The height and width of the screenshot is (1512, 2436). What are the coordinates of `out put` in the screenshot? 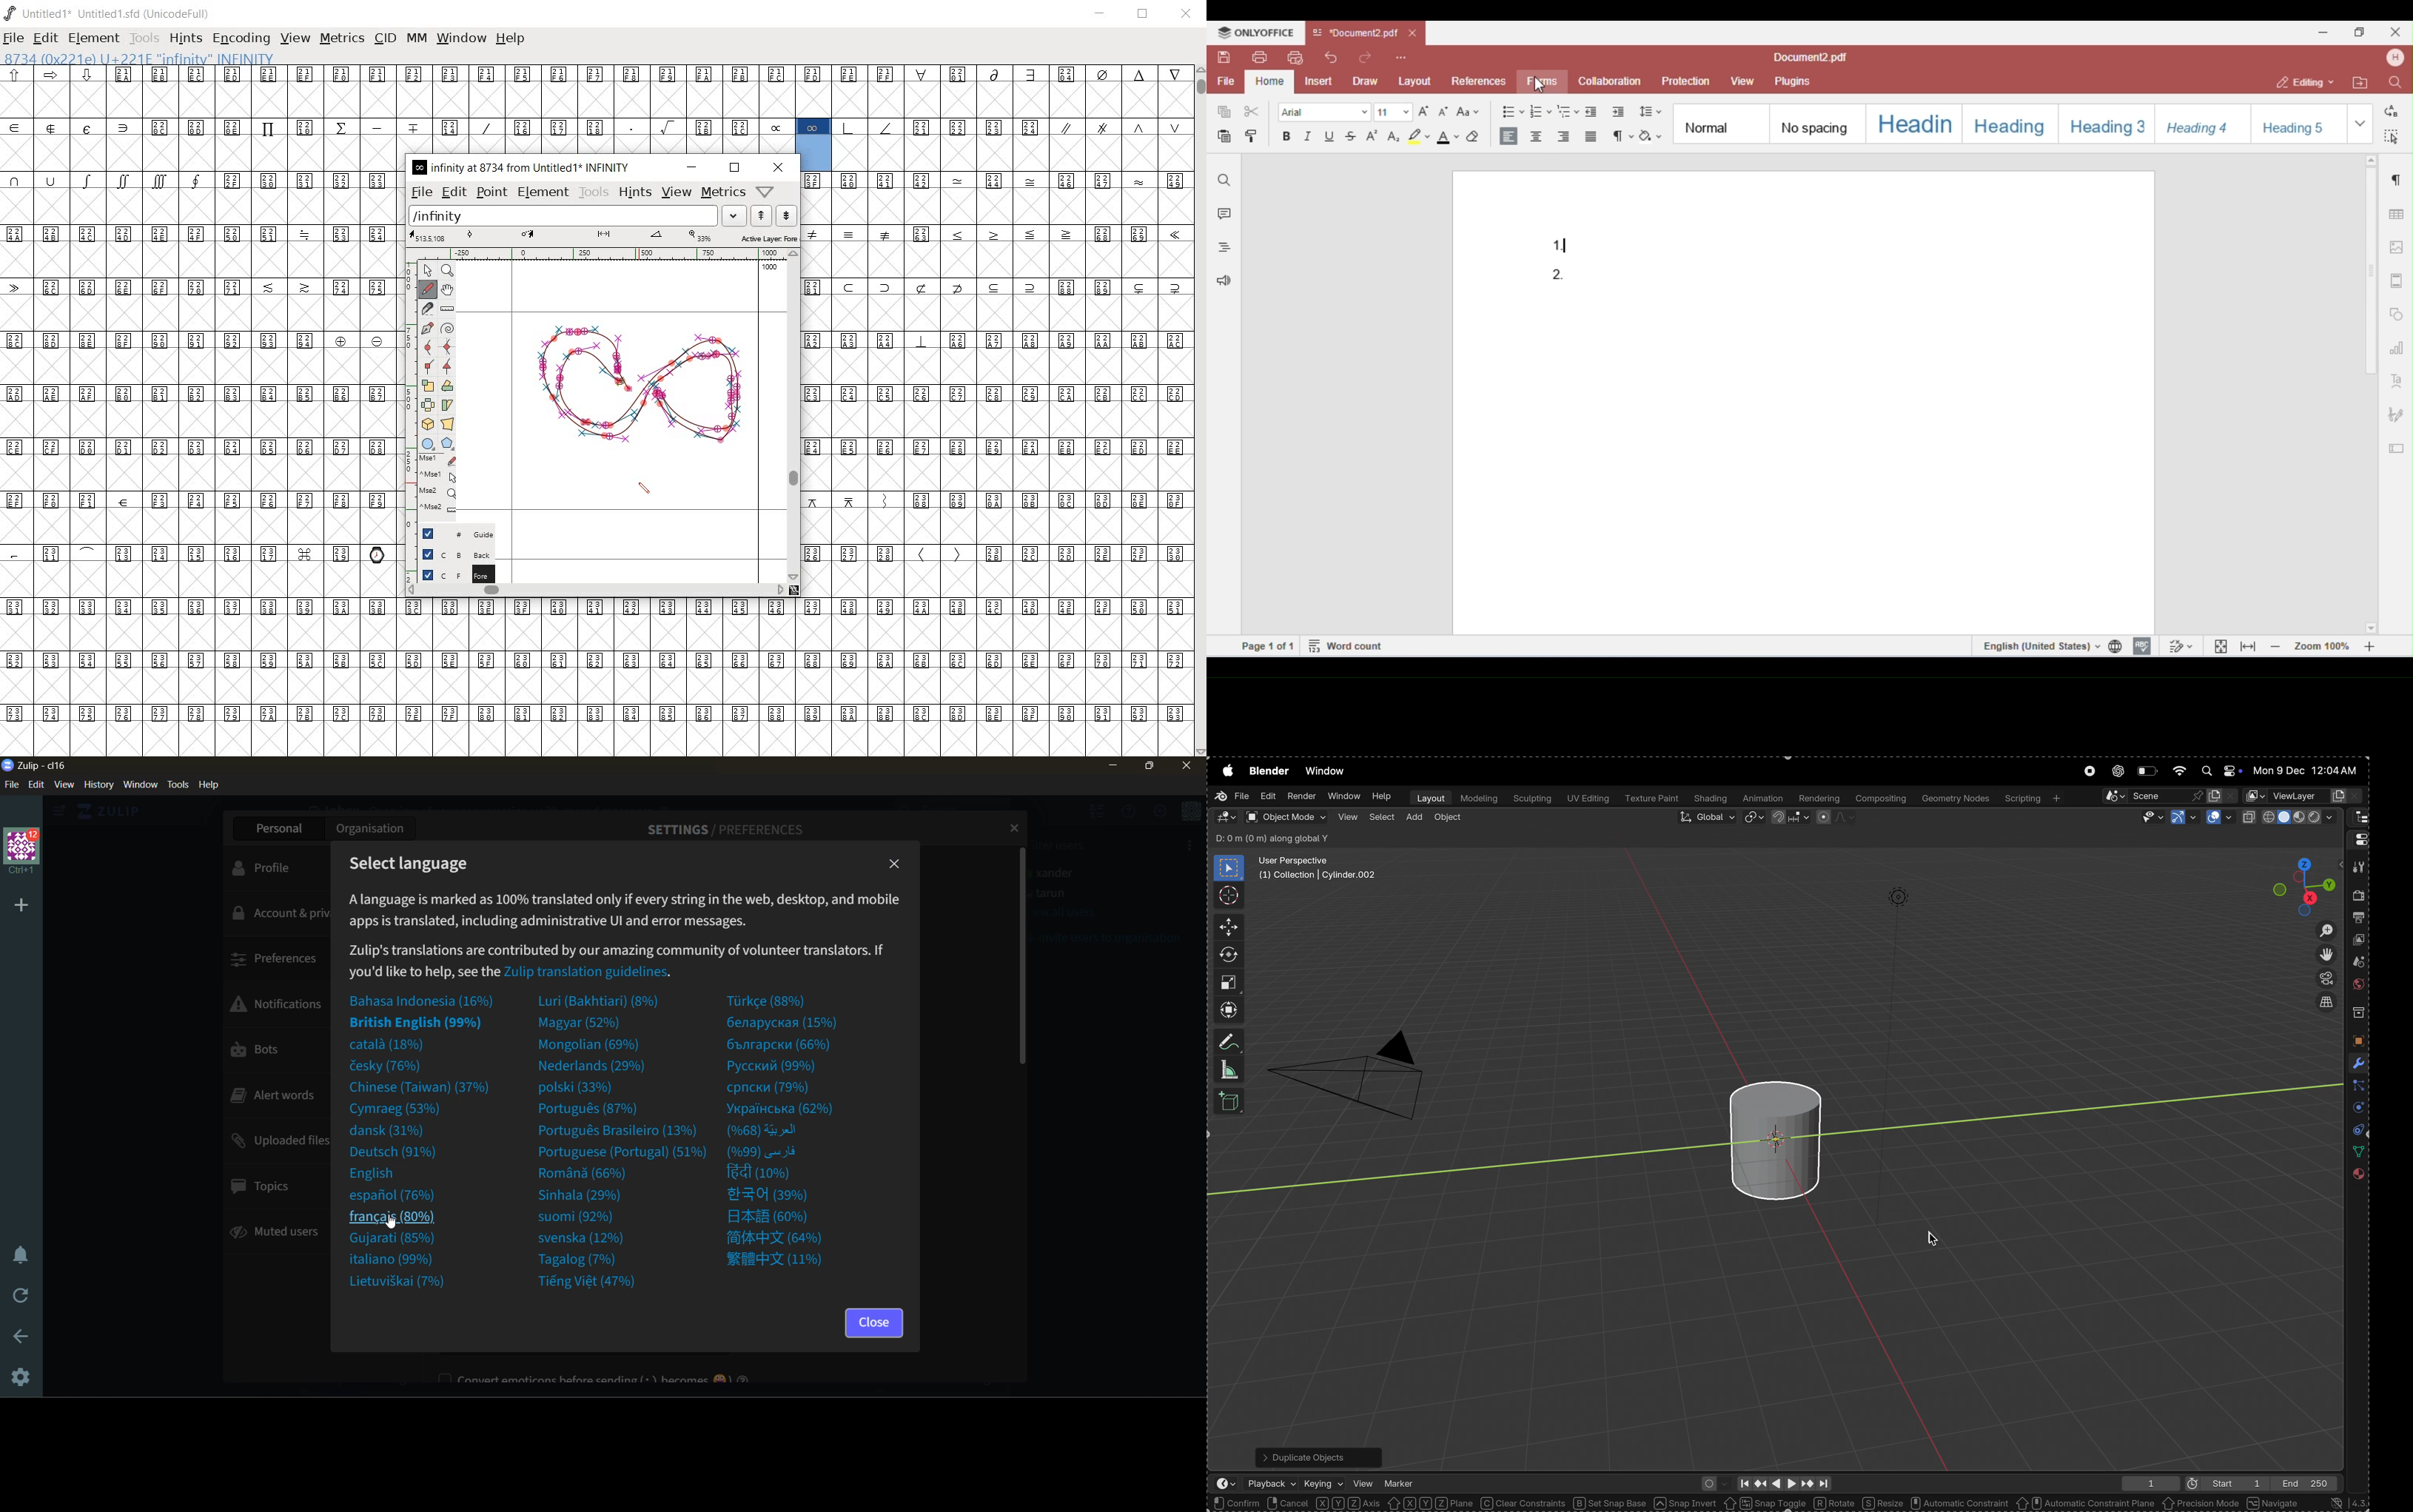 It's located at (2359, 919).